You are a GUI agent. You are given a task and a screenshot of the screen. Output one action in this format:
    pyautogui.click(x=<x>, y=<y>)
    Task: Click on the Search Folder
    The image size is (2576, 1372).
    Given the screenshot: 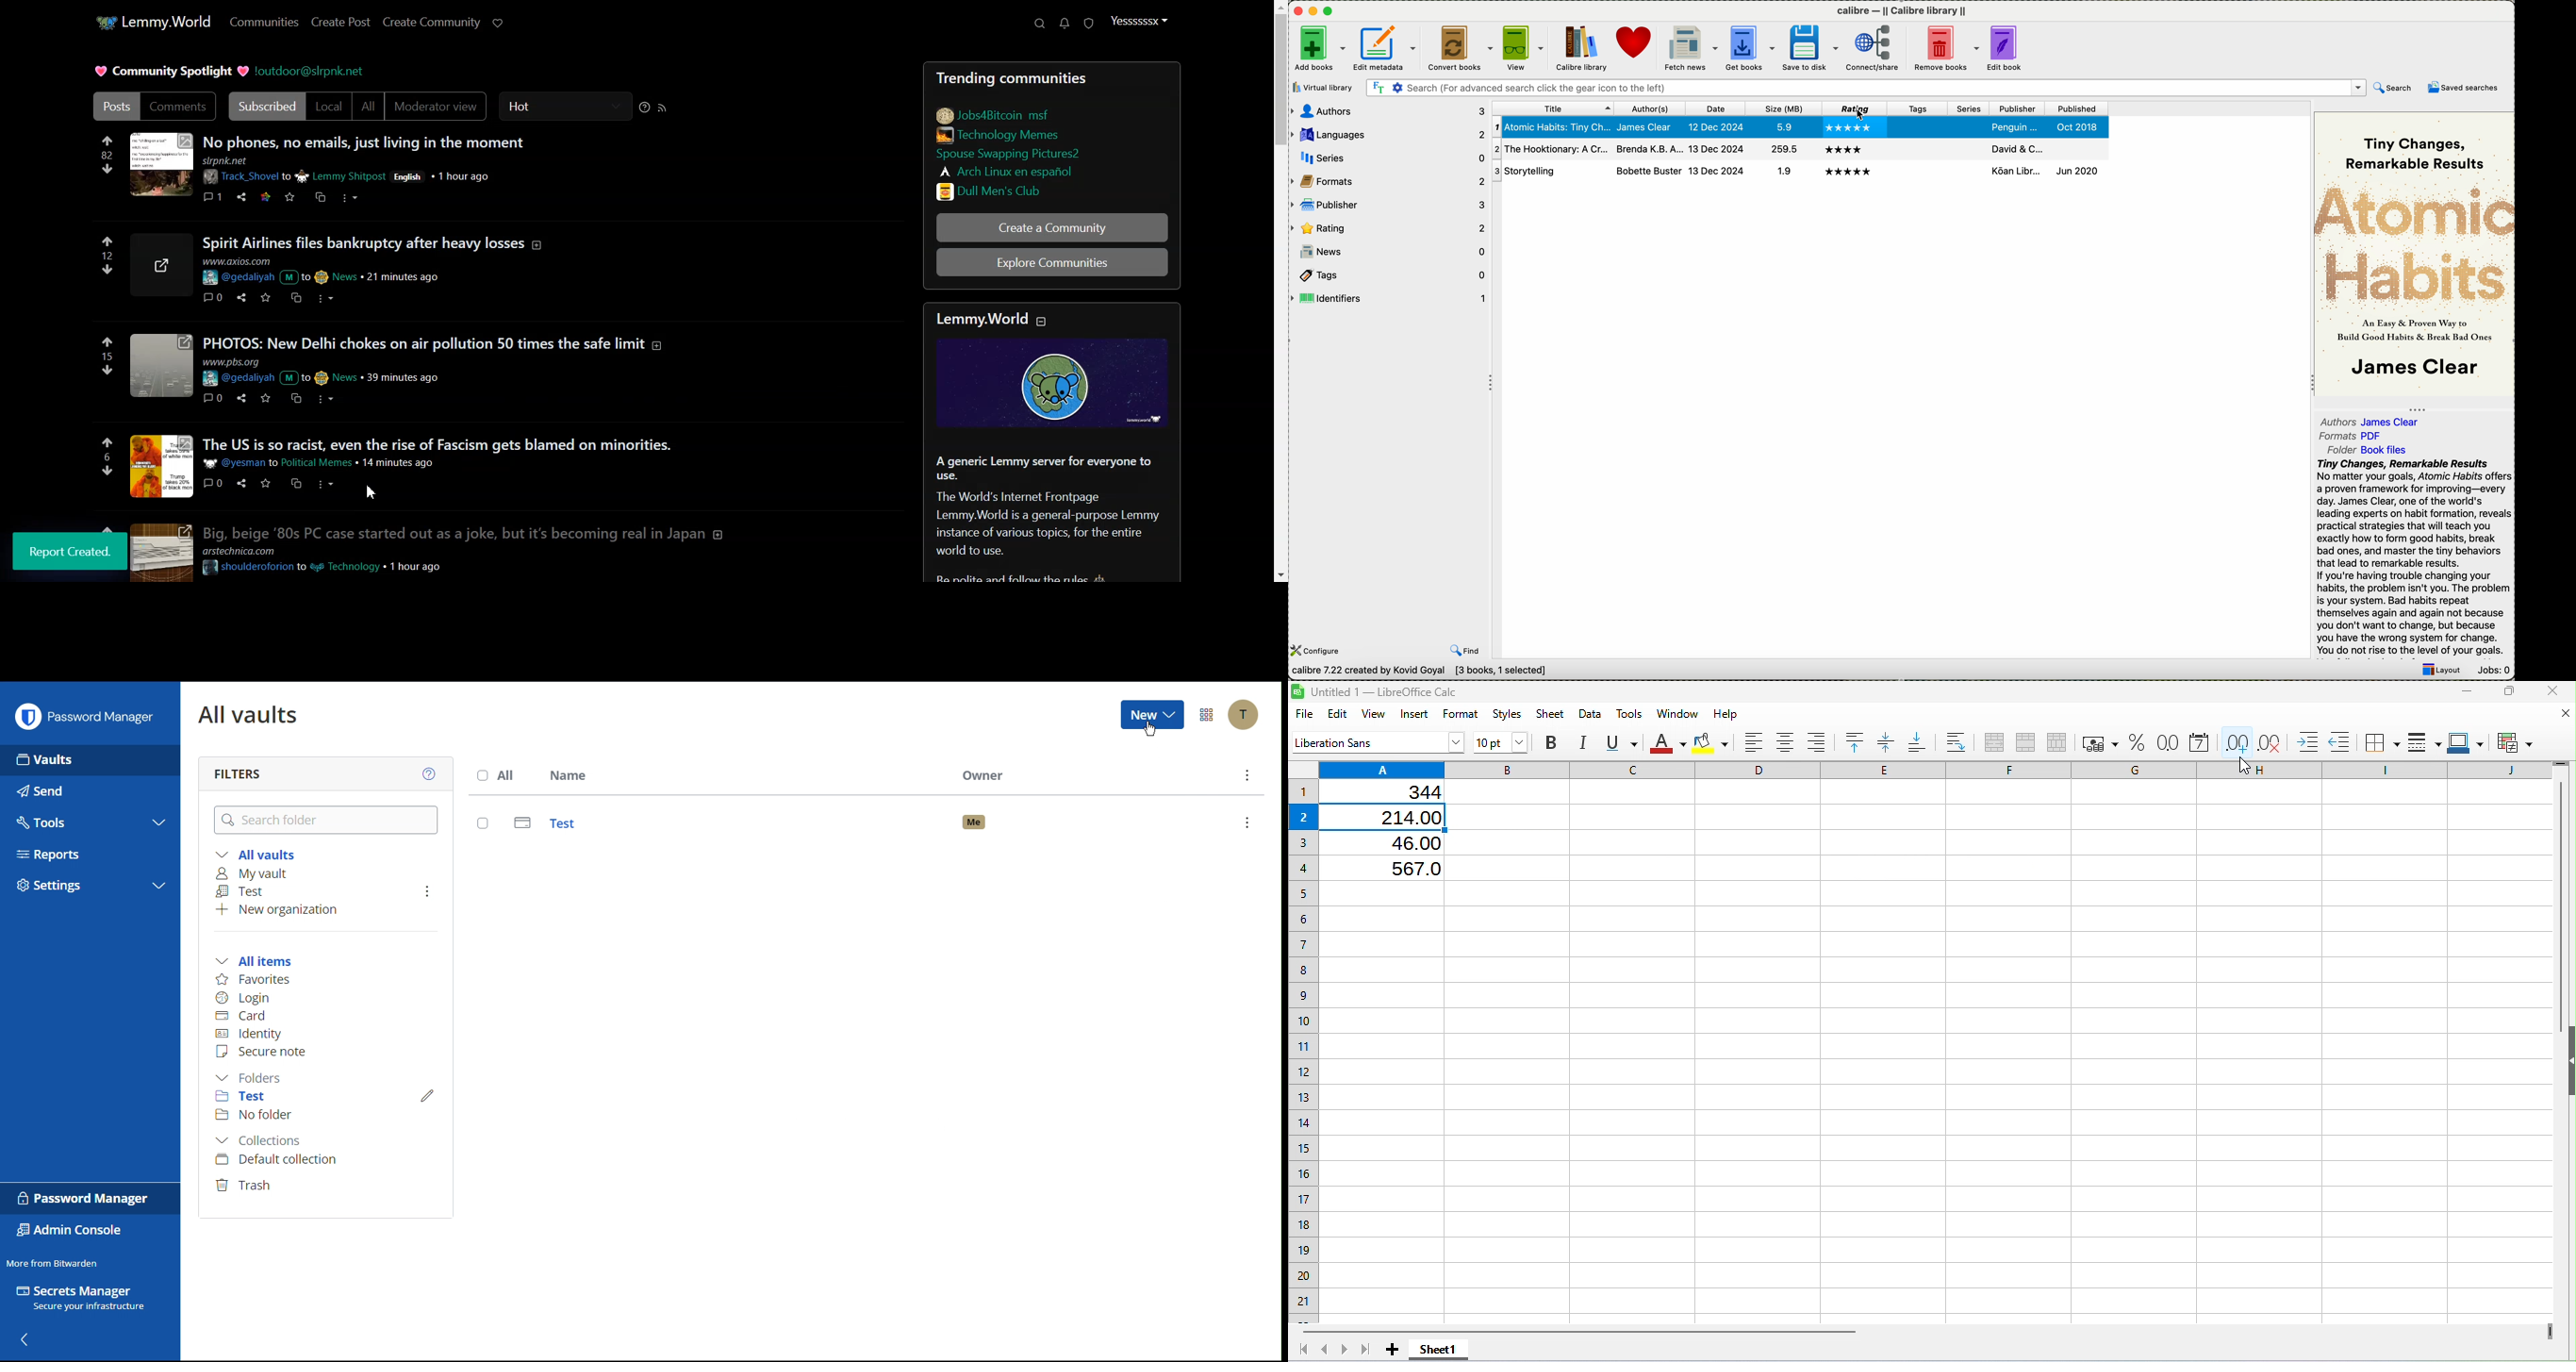 What is the action you would take?
    pyautogui.click(x=327, y=820)
    